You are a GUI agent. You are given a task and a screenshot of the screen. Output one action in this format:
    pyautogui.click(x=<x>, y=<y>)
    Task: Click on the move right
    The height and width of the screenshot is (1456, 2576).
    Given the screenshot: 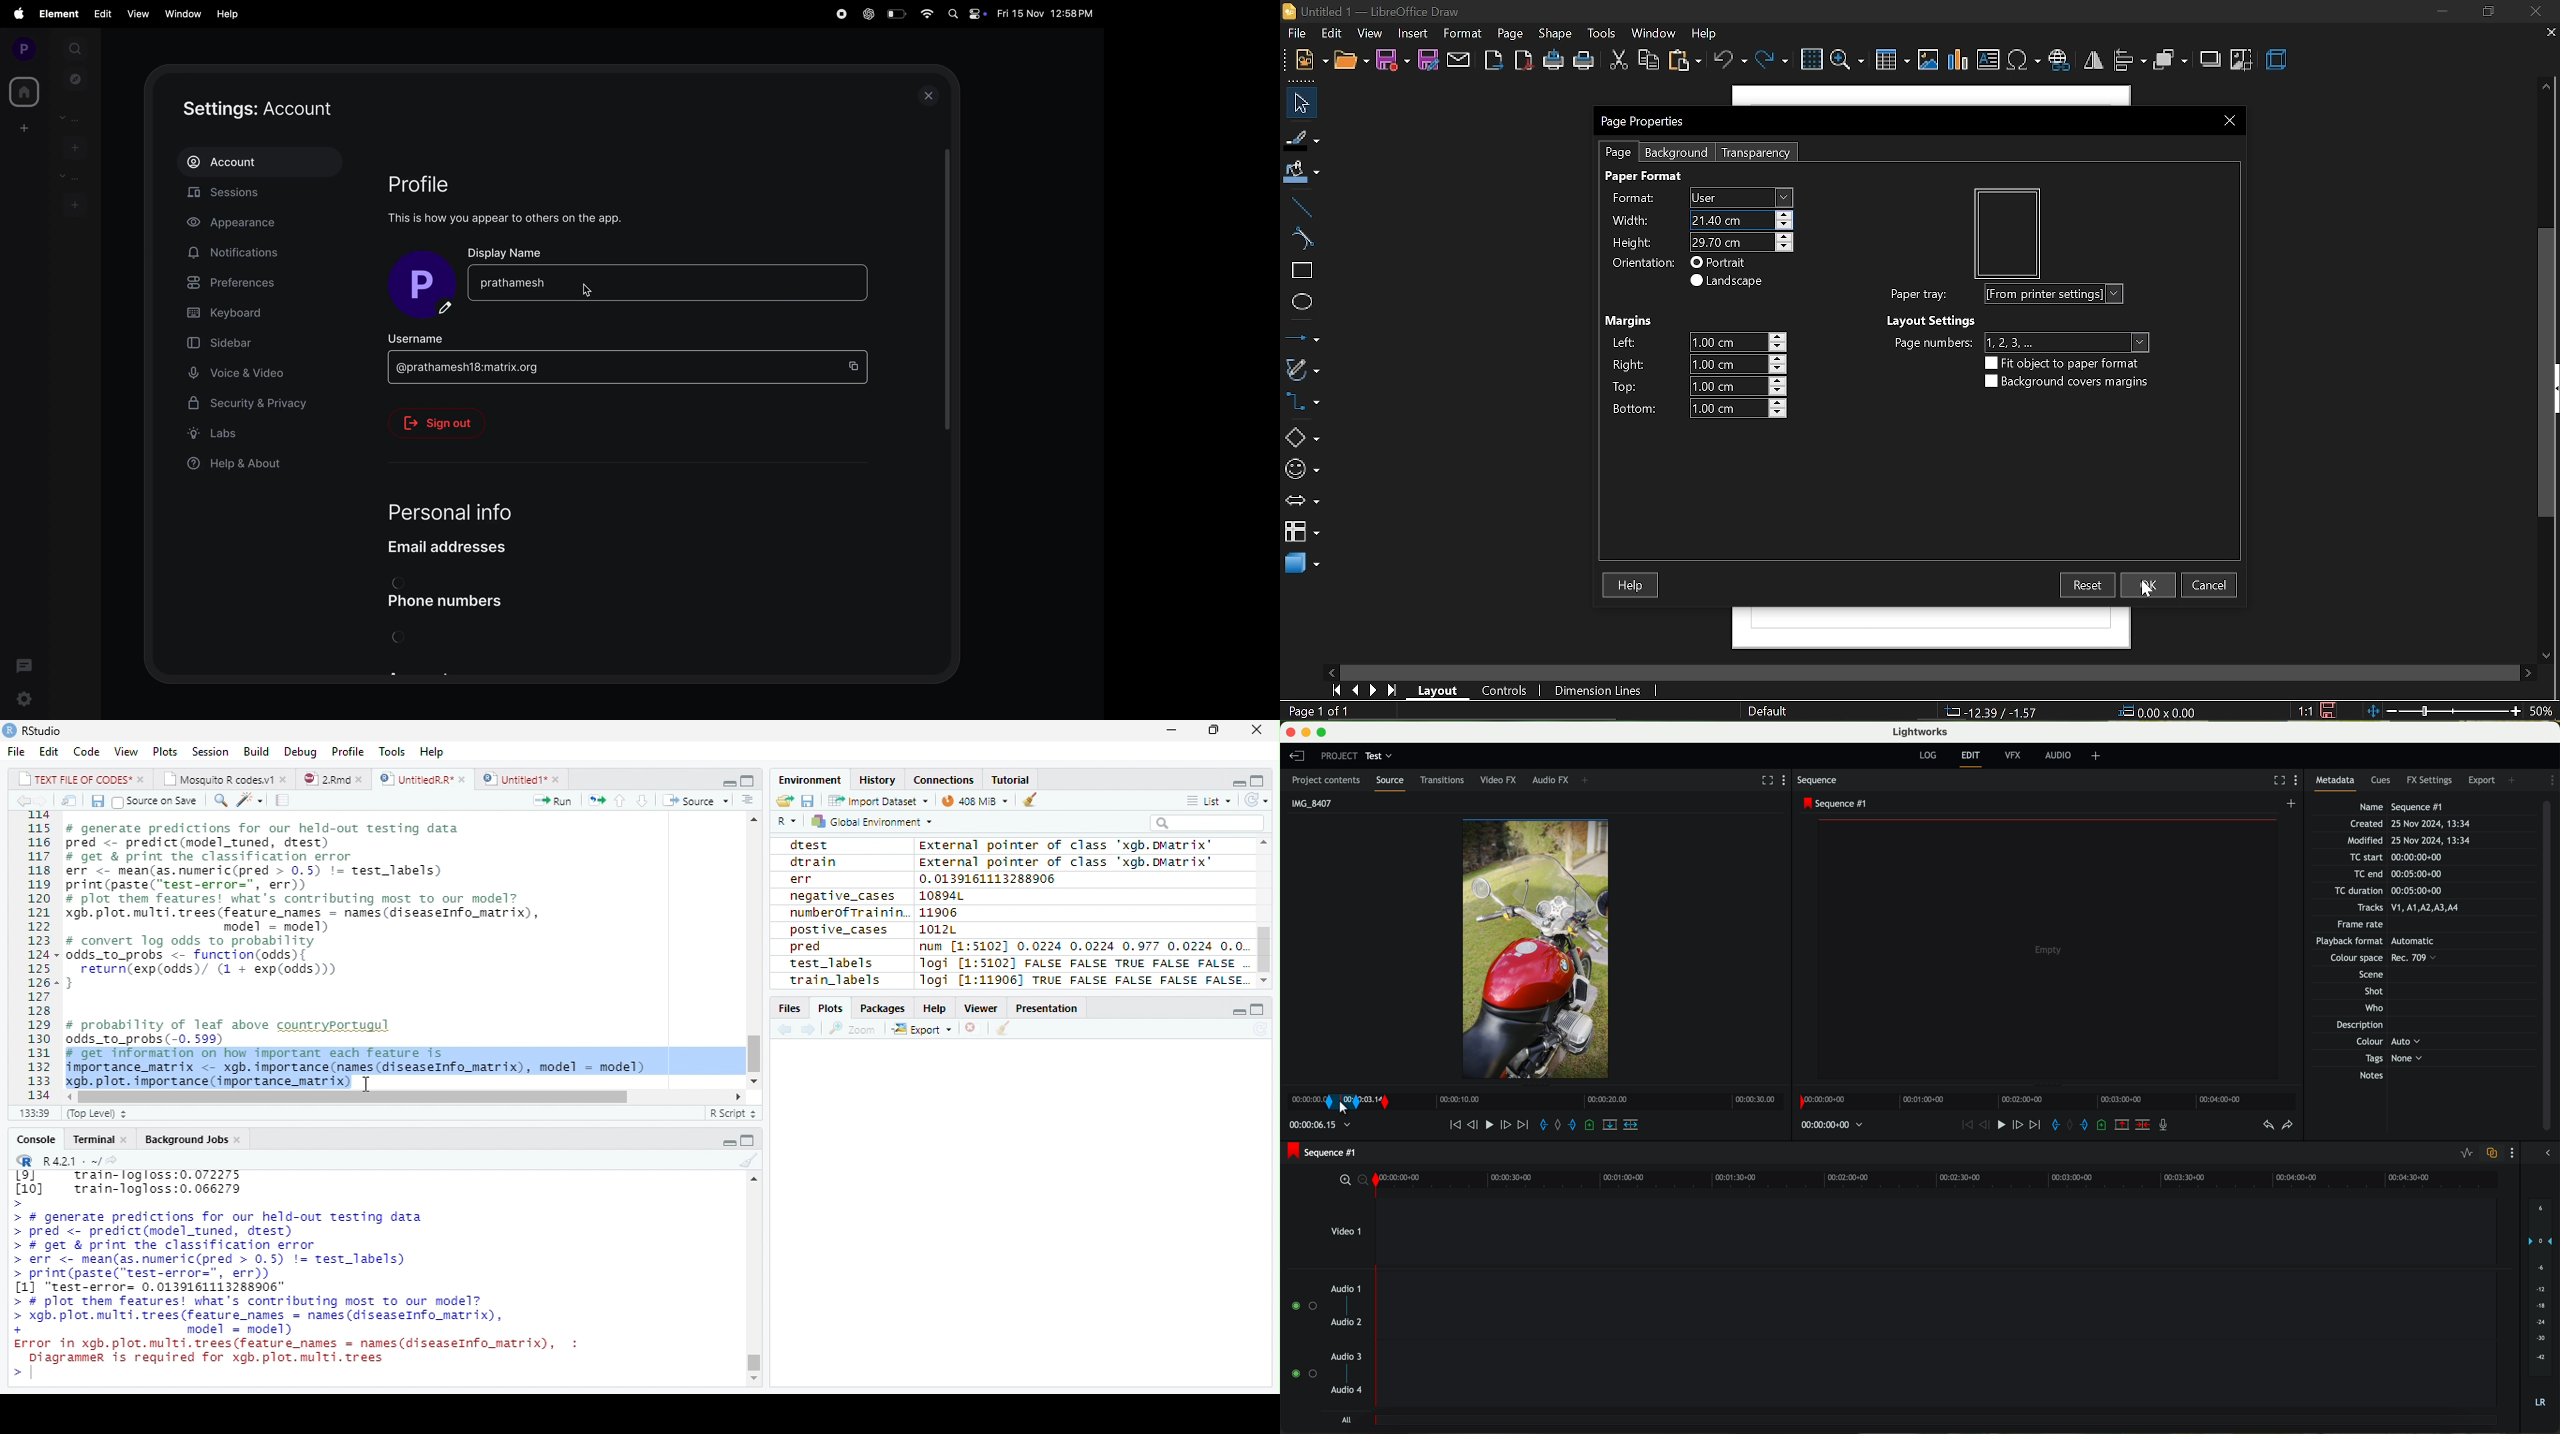 What is the action you would take?
    pyautogui.click(x=2526, y=671)
    